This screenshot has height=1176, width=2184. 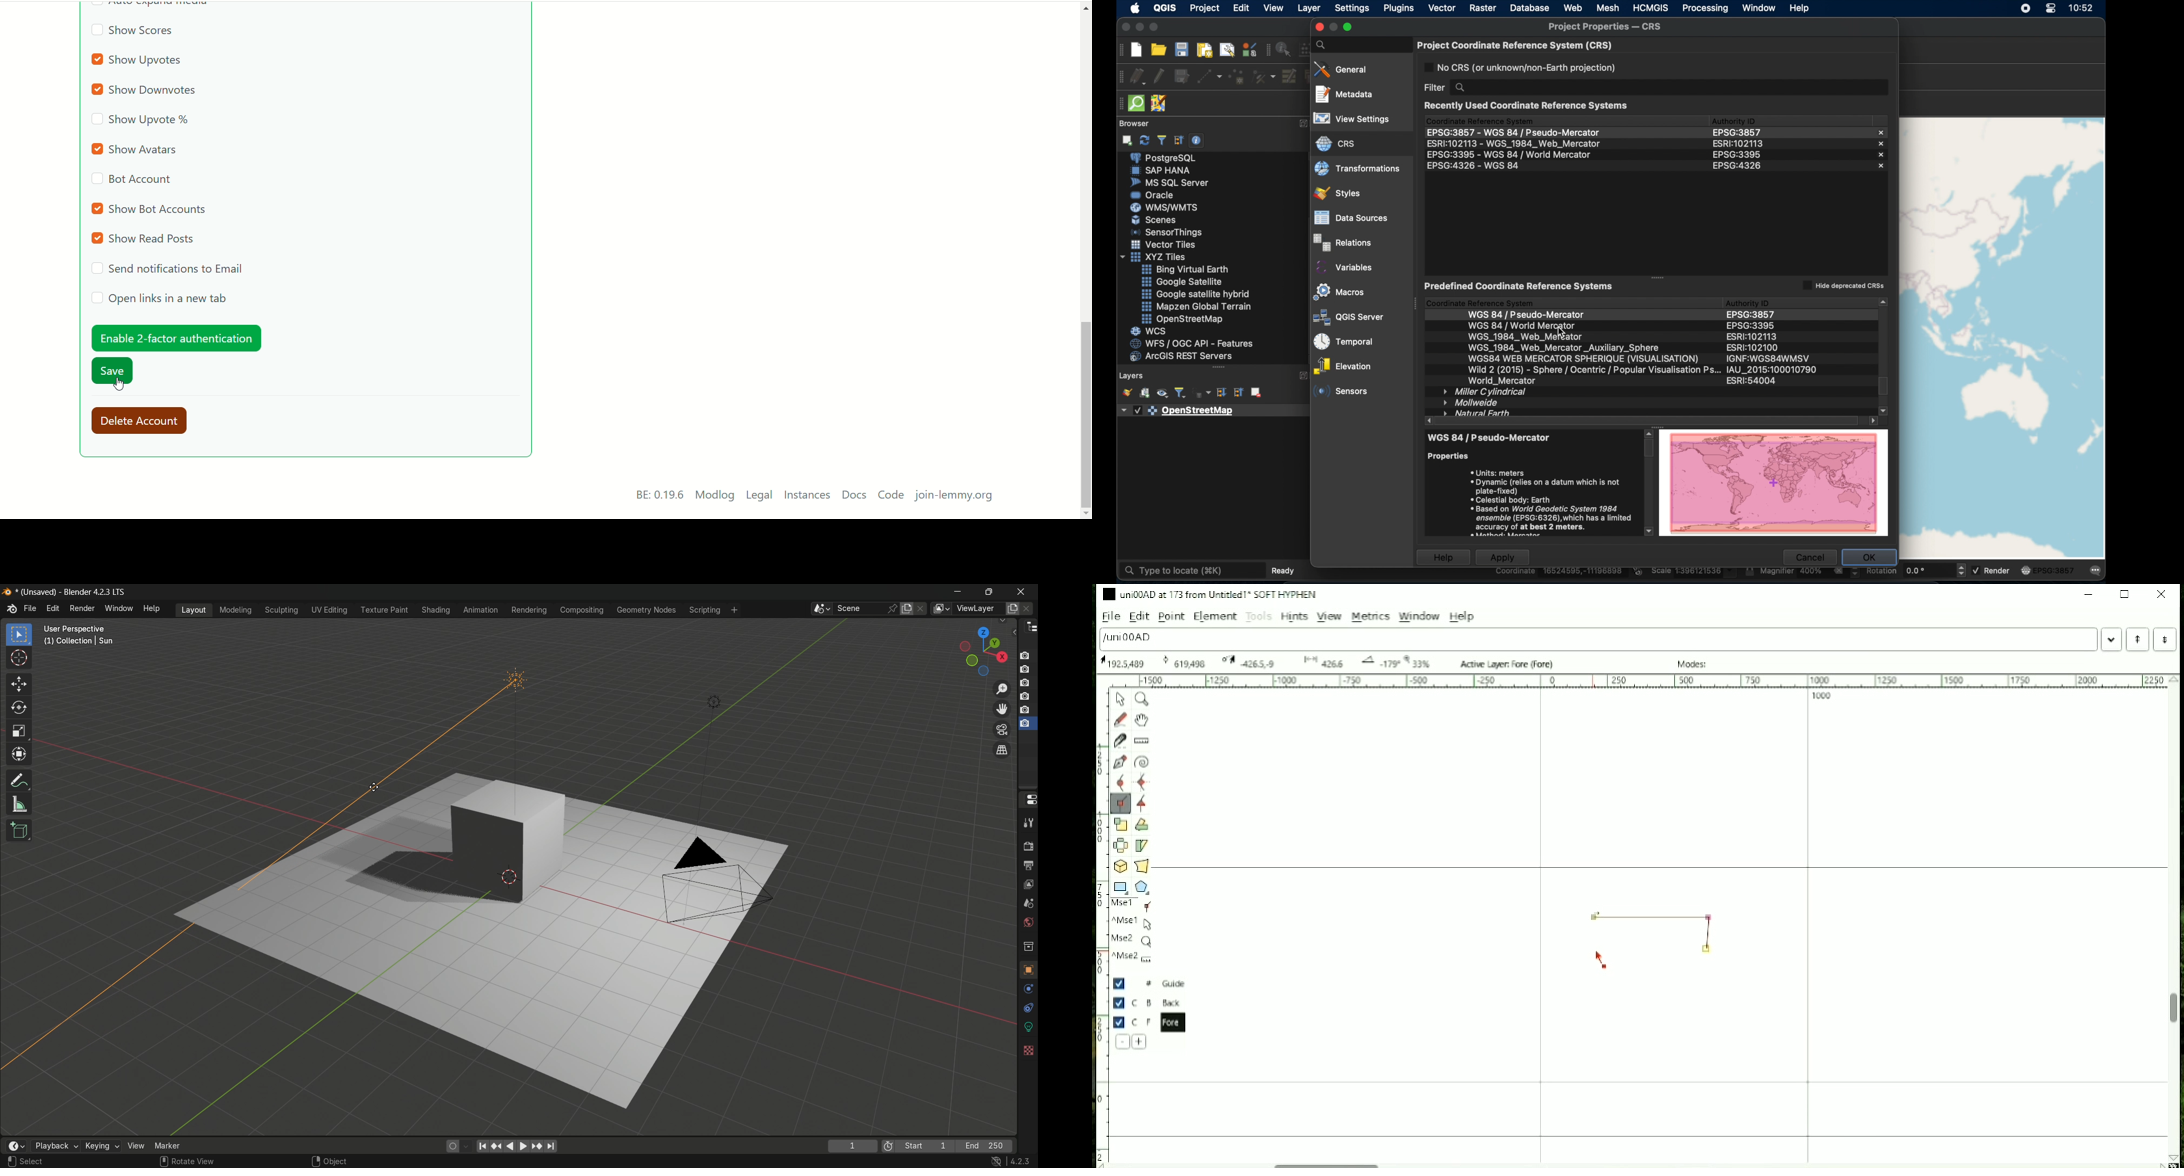 What do you see at coordinates (1150, 1002) in the screenshot?
I see `Back` at bounding box center [1150, 1002].